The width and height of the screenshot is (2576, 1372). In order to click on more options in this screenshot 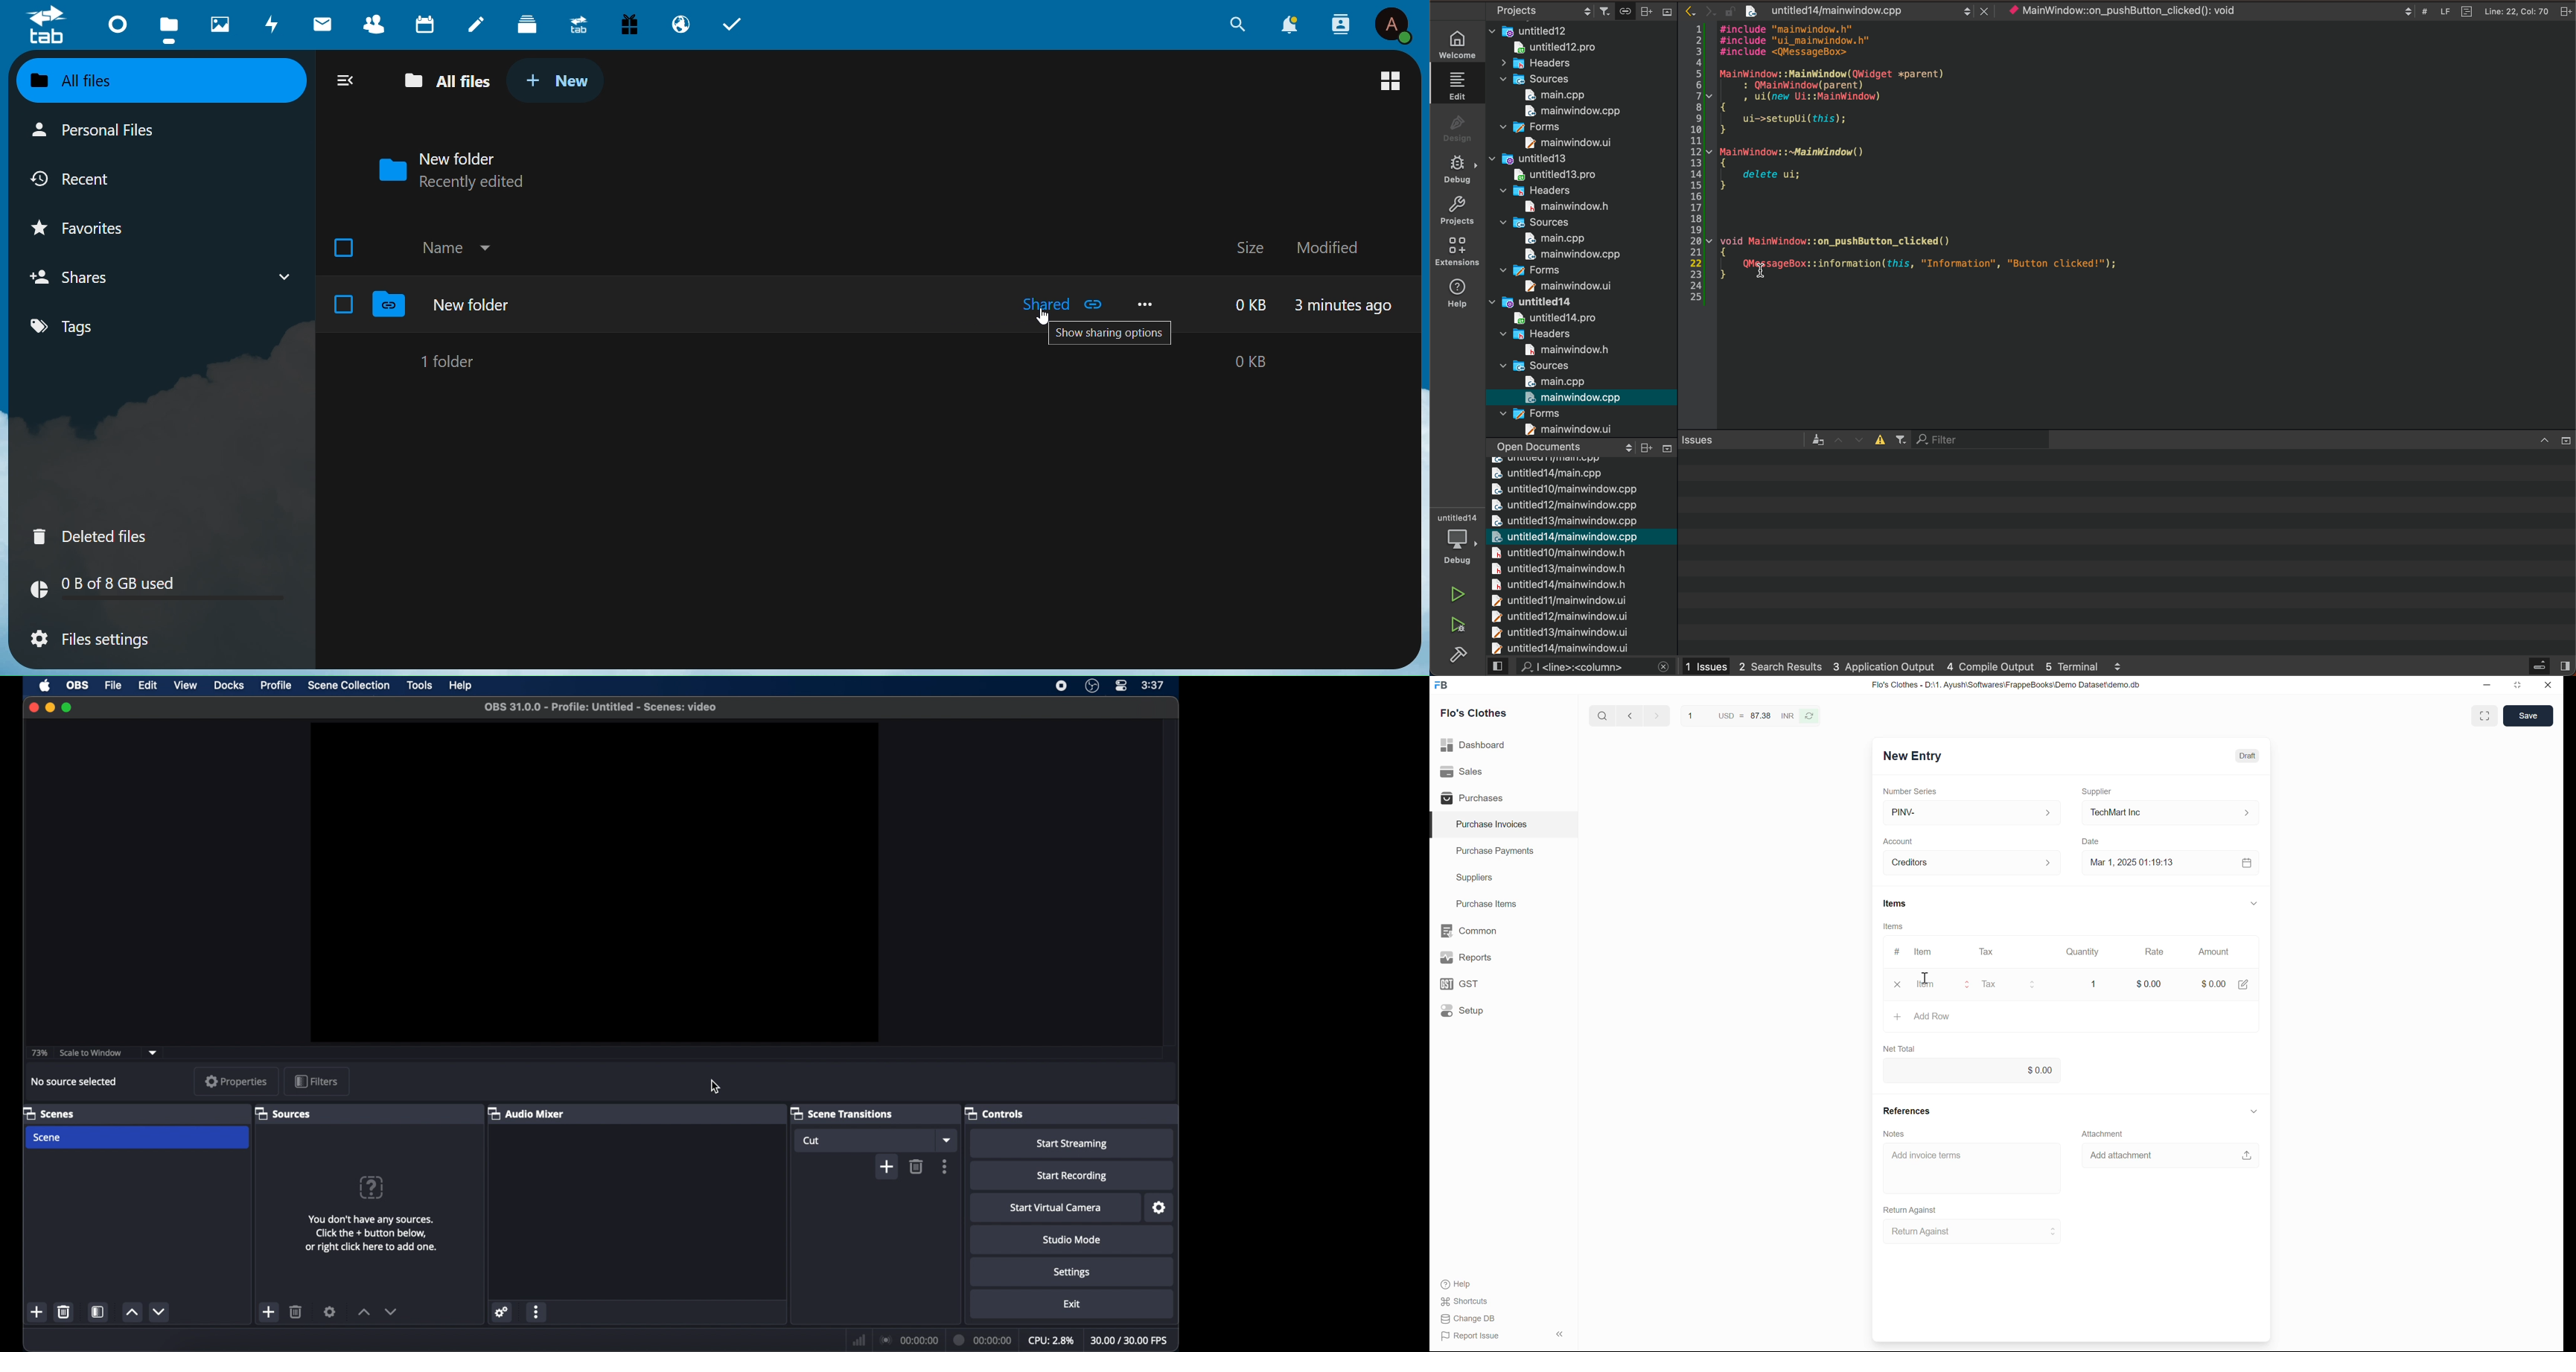, I will do `click(536, 1311)`.